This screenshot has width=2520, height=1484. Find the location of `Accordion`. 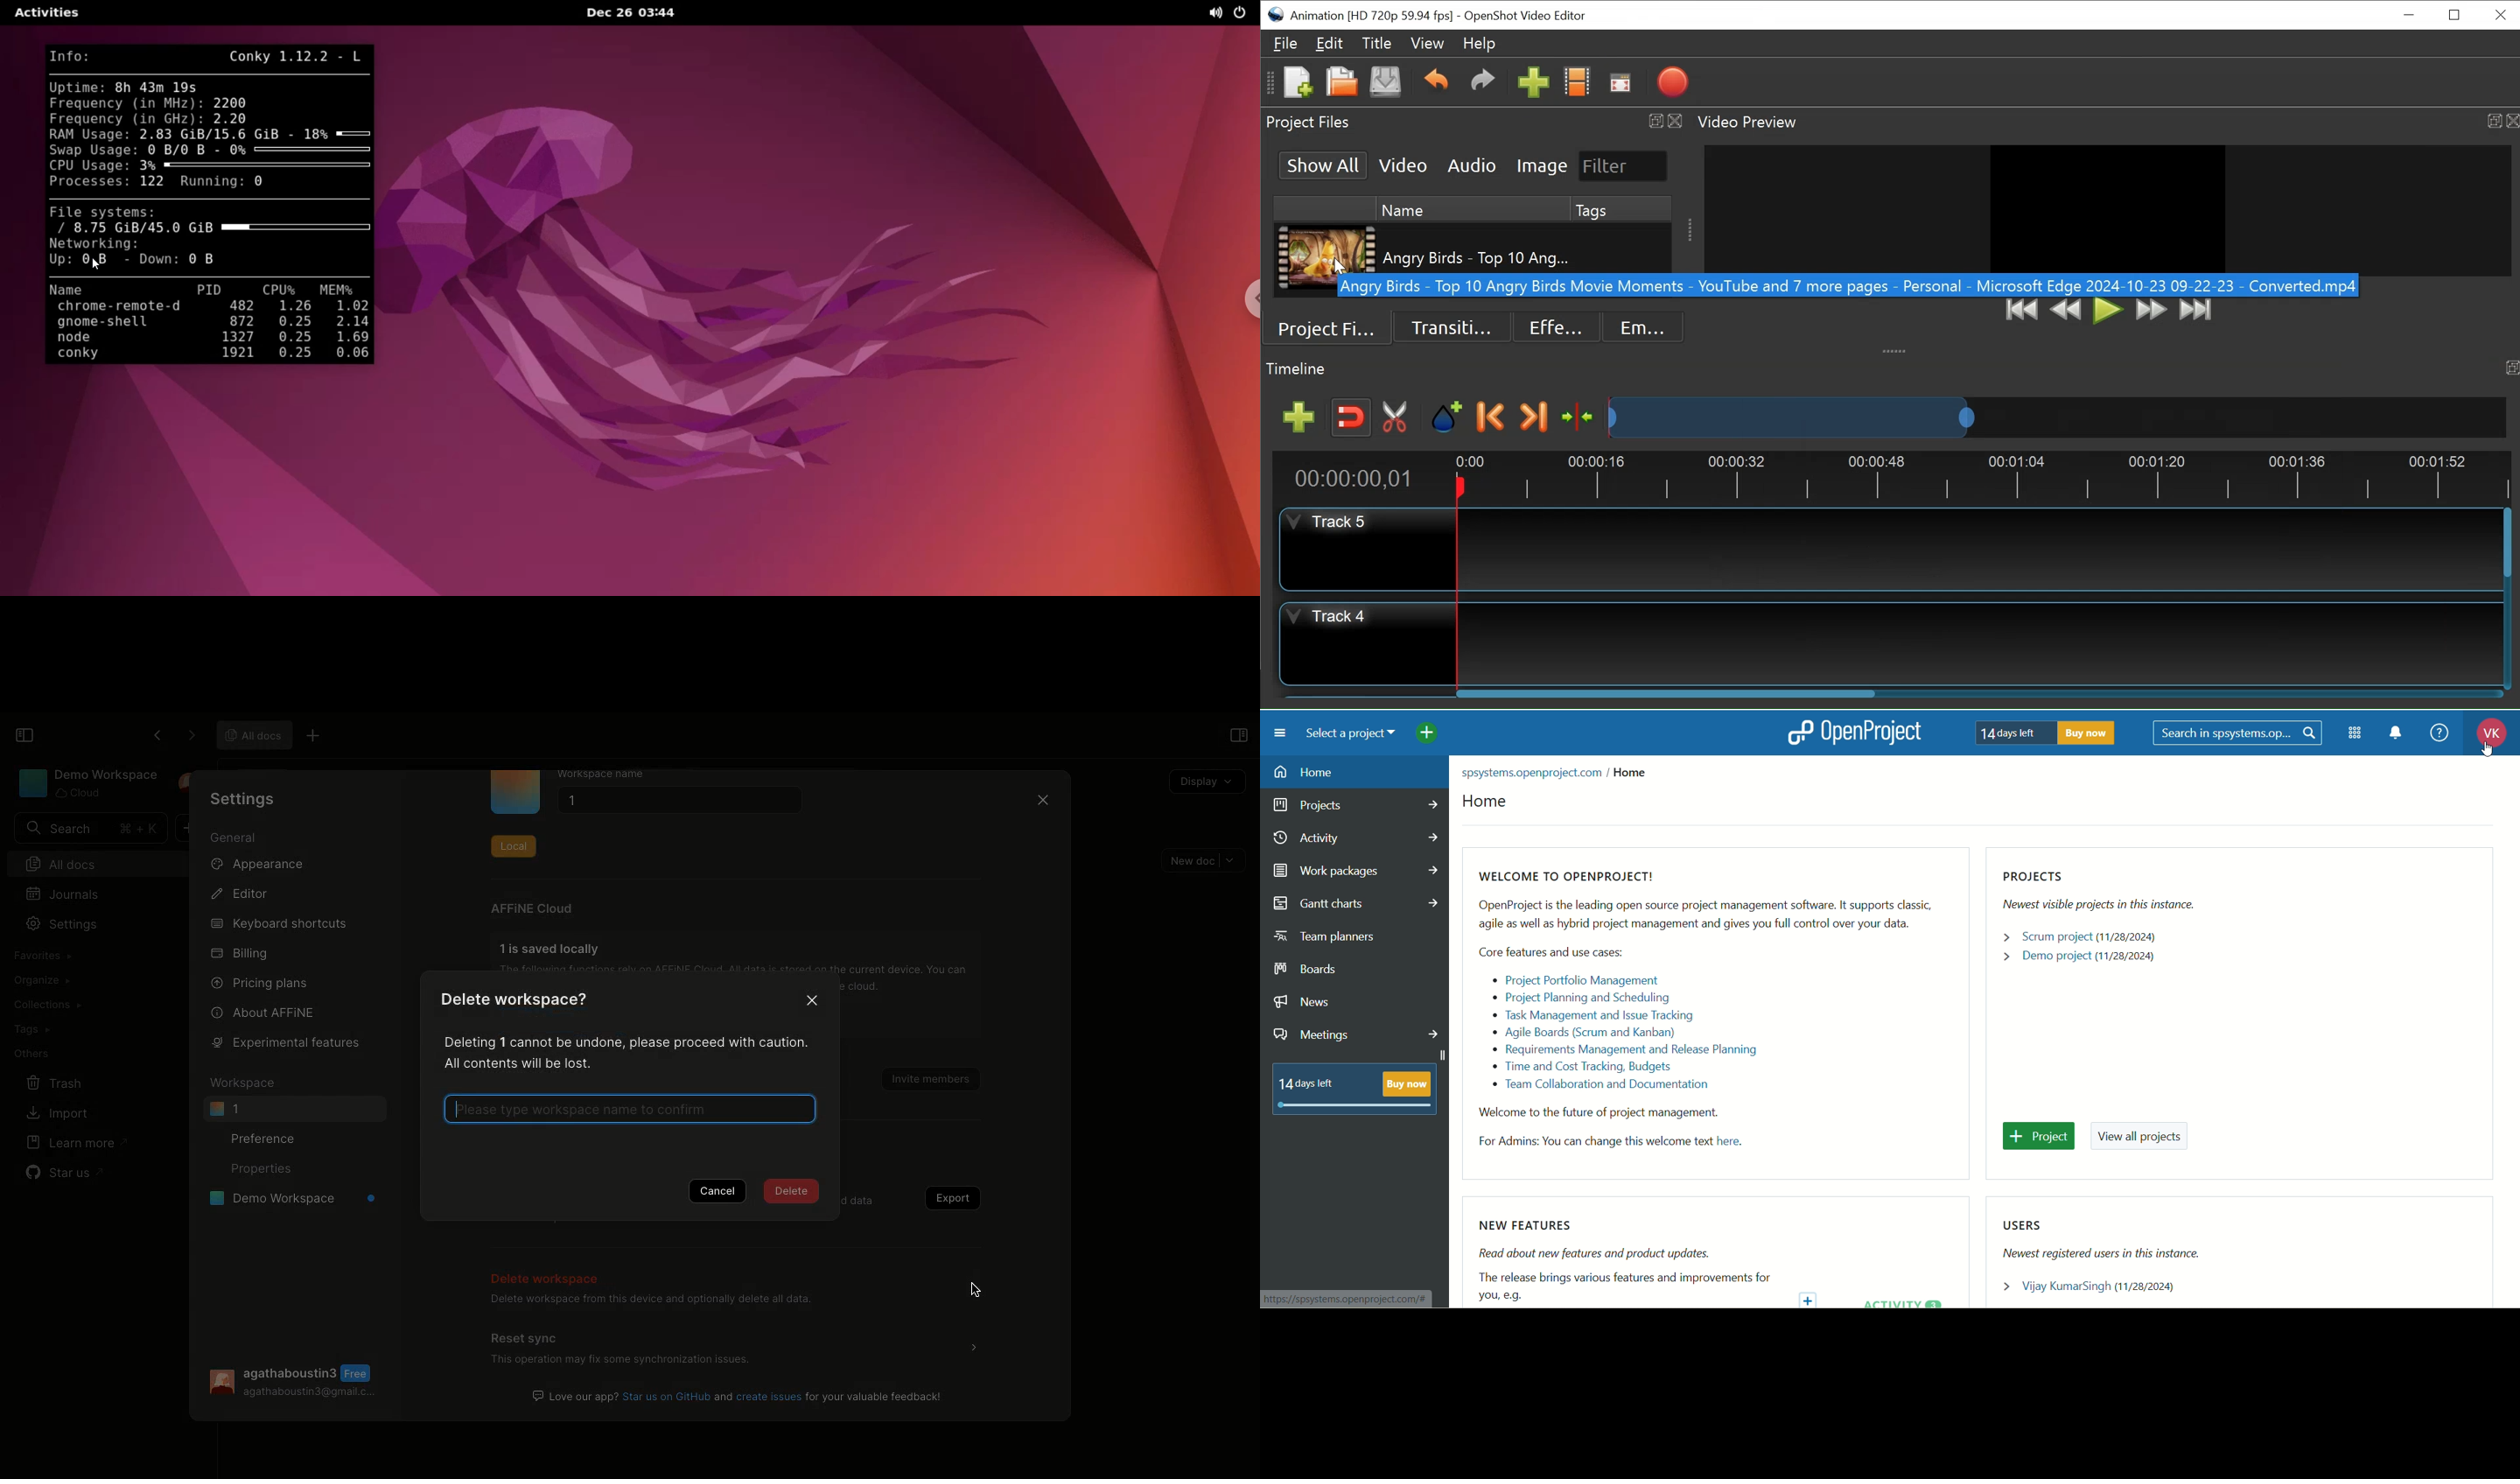

Accordion is located at coordinates (979, 1290).